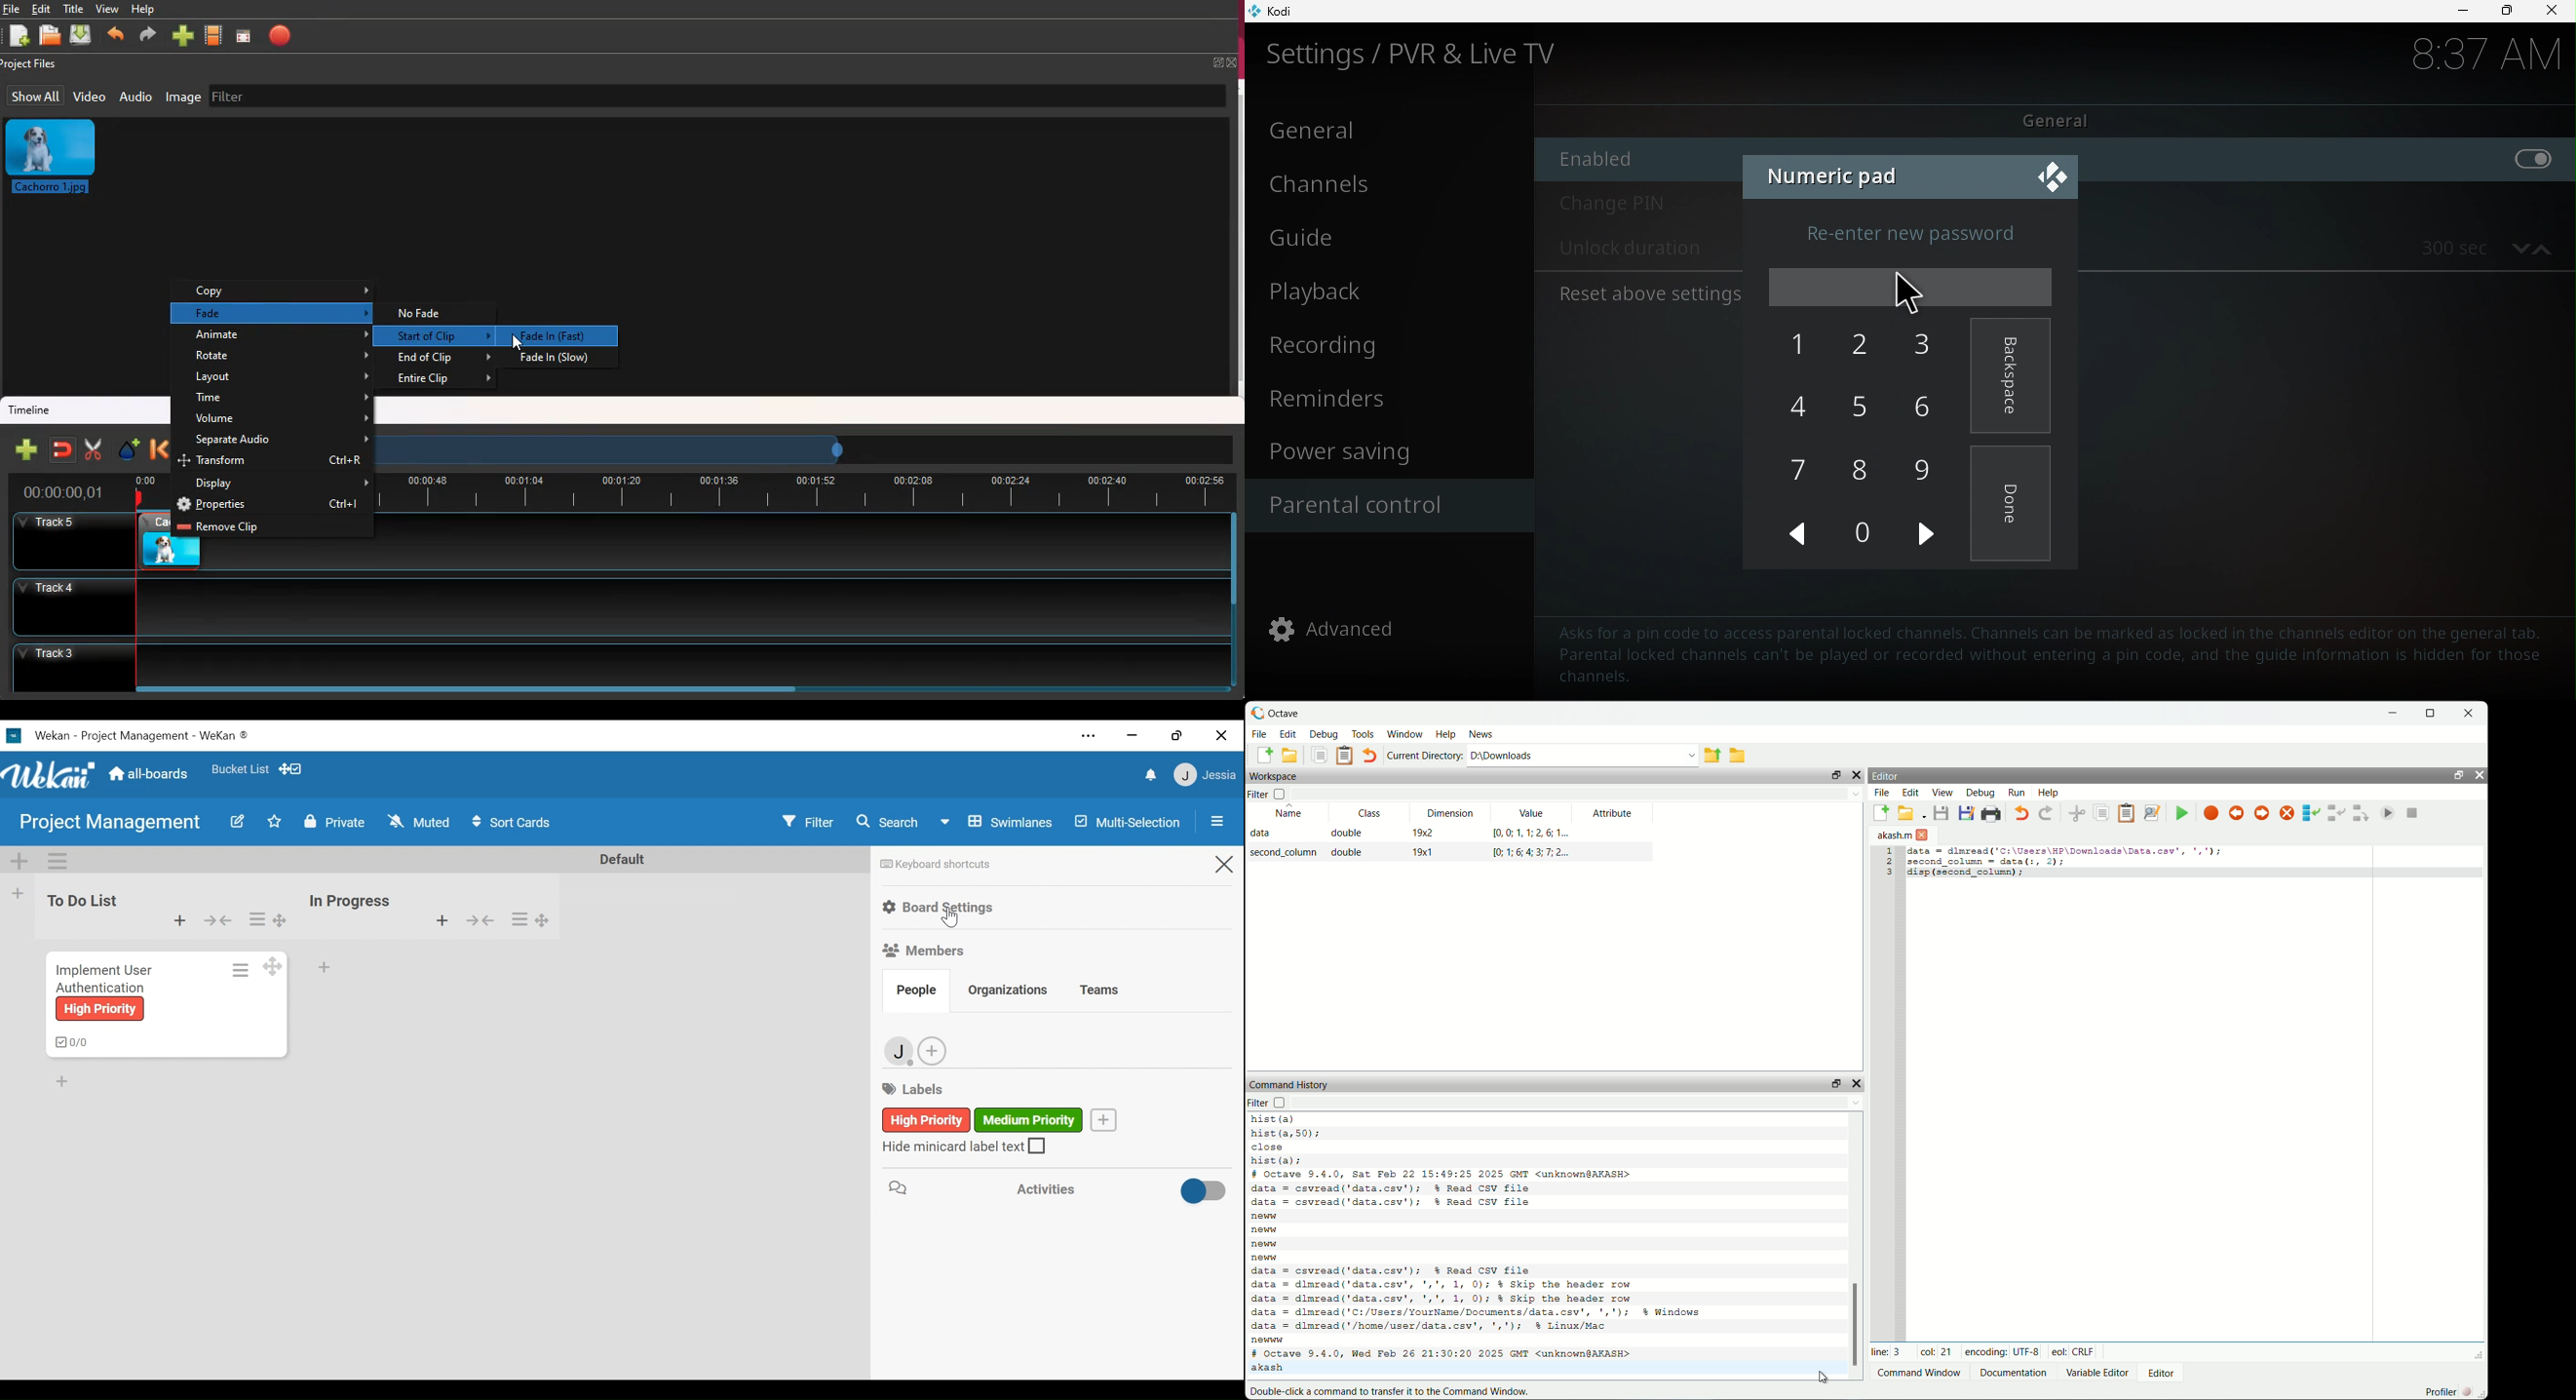  I want to click on Unlock duration, so click(1630, 251).